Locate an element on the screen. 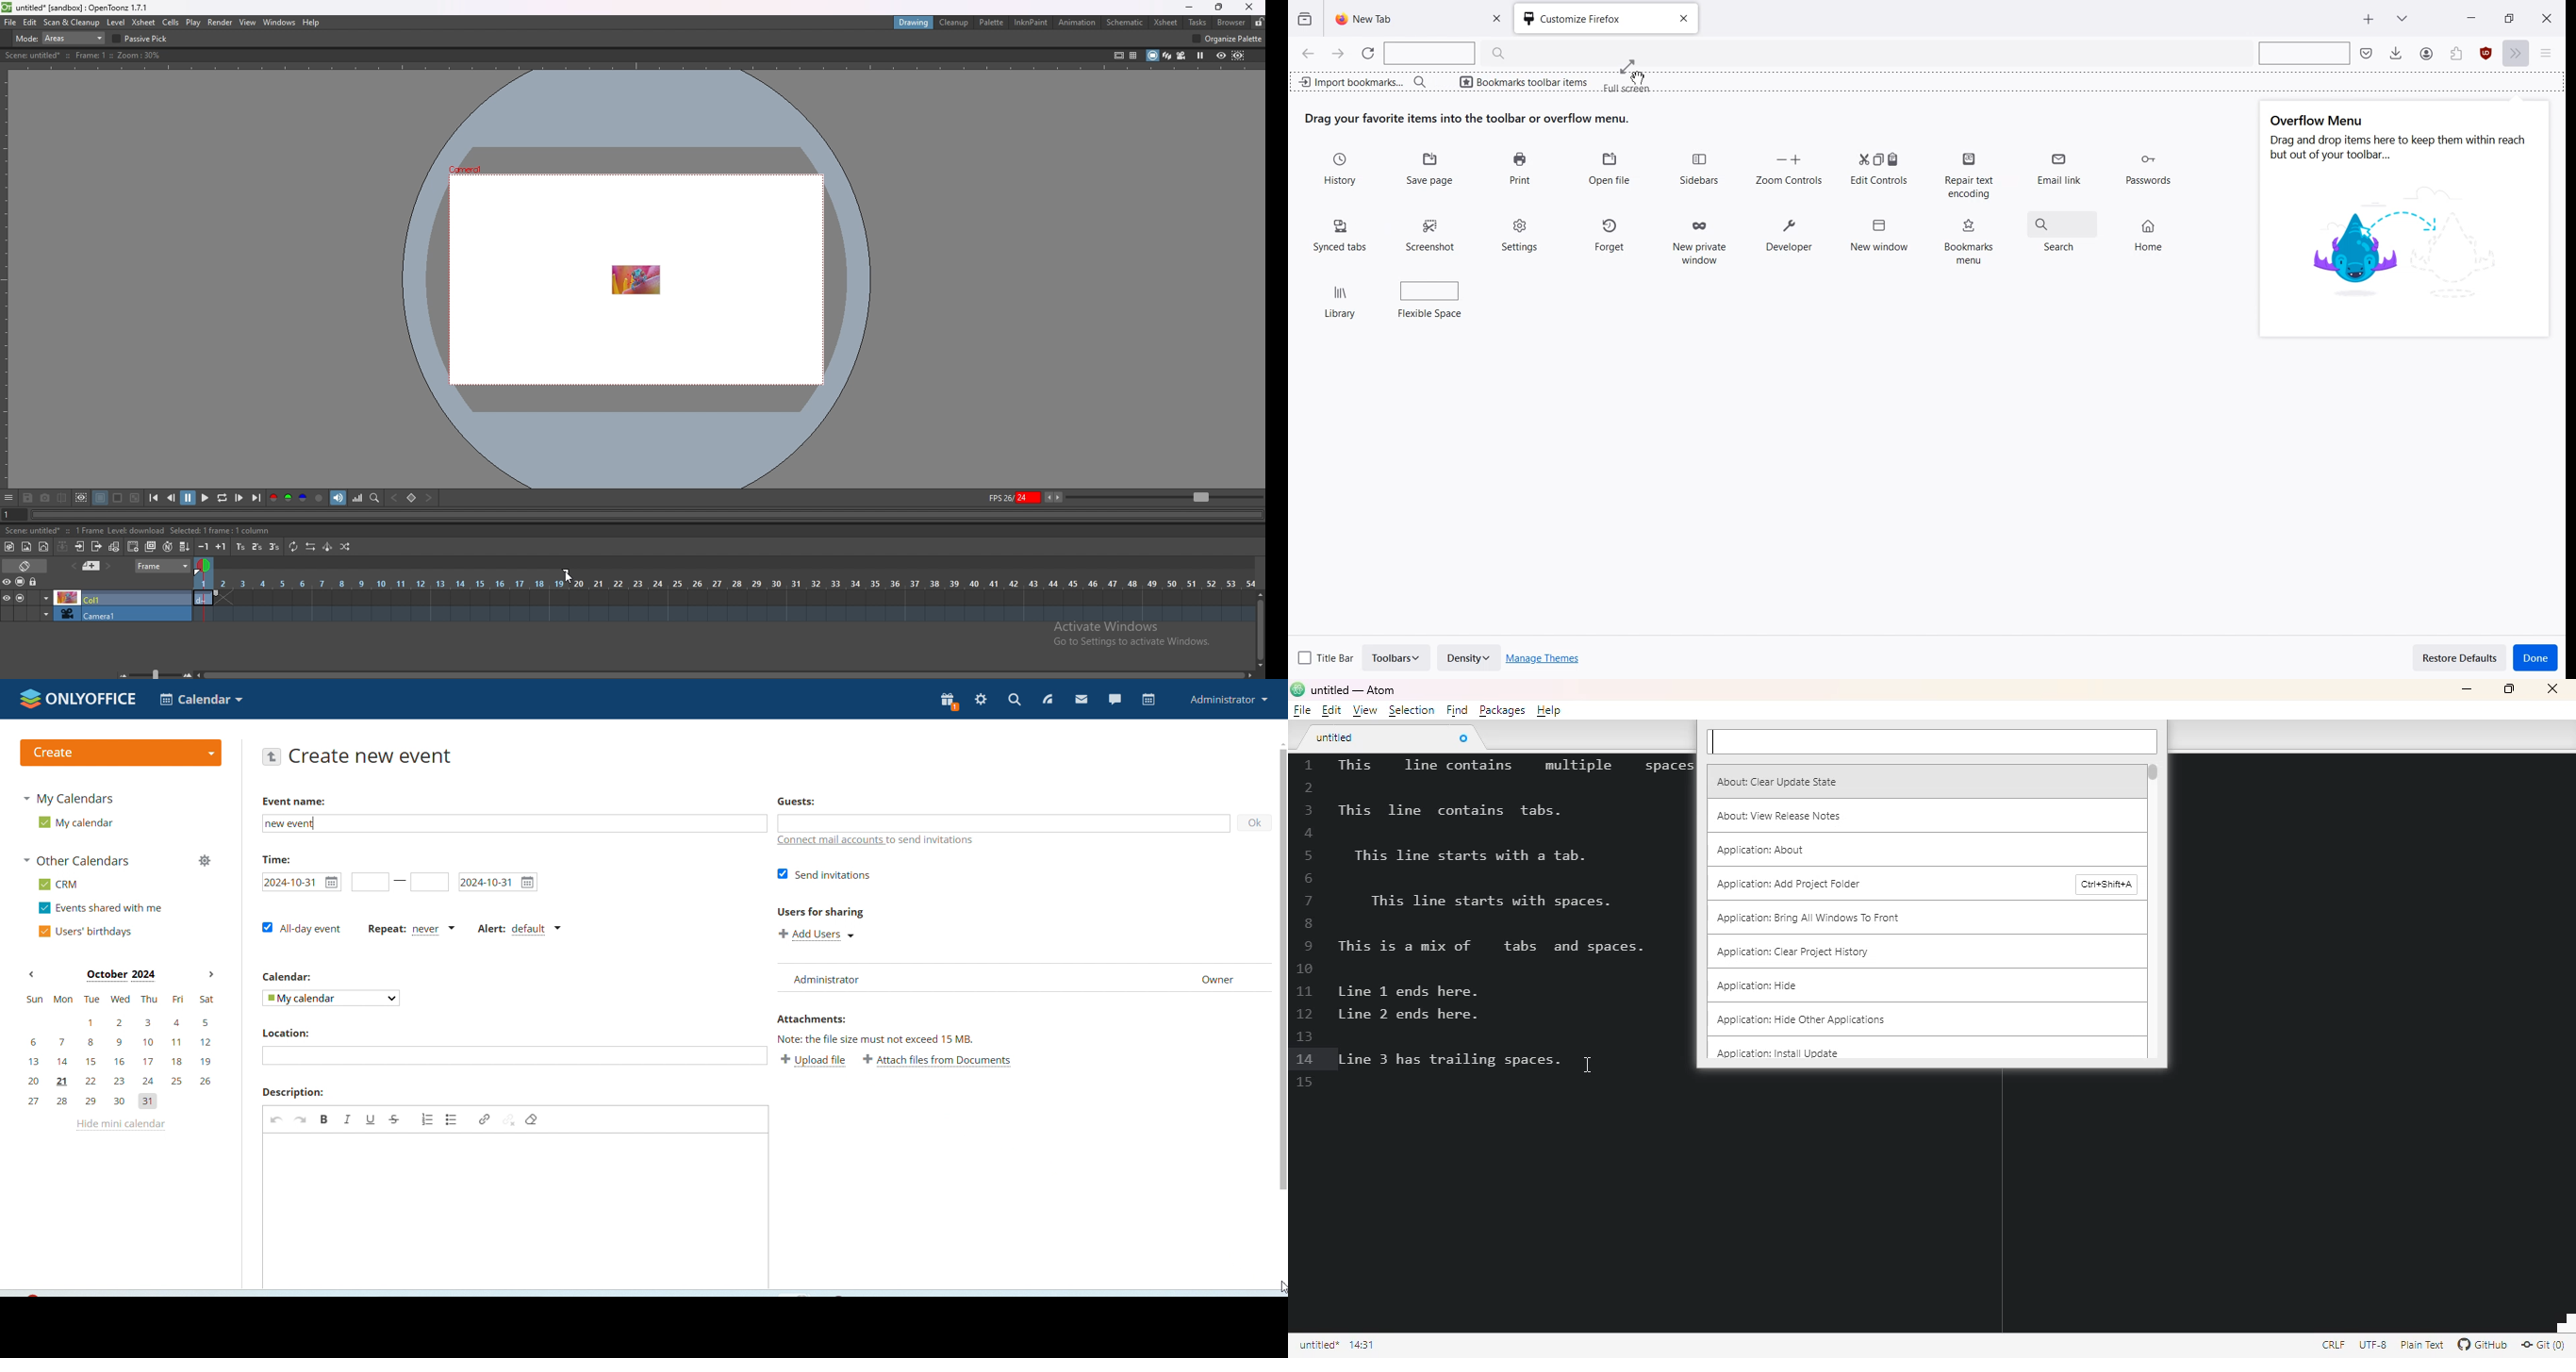  Drag cursor is located at coordinates (1628, 73).